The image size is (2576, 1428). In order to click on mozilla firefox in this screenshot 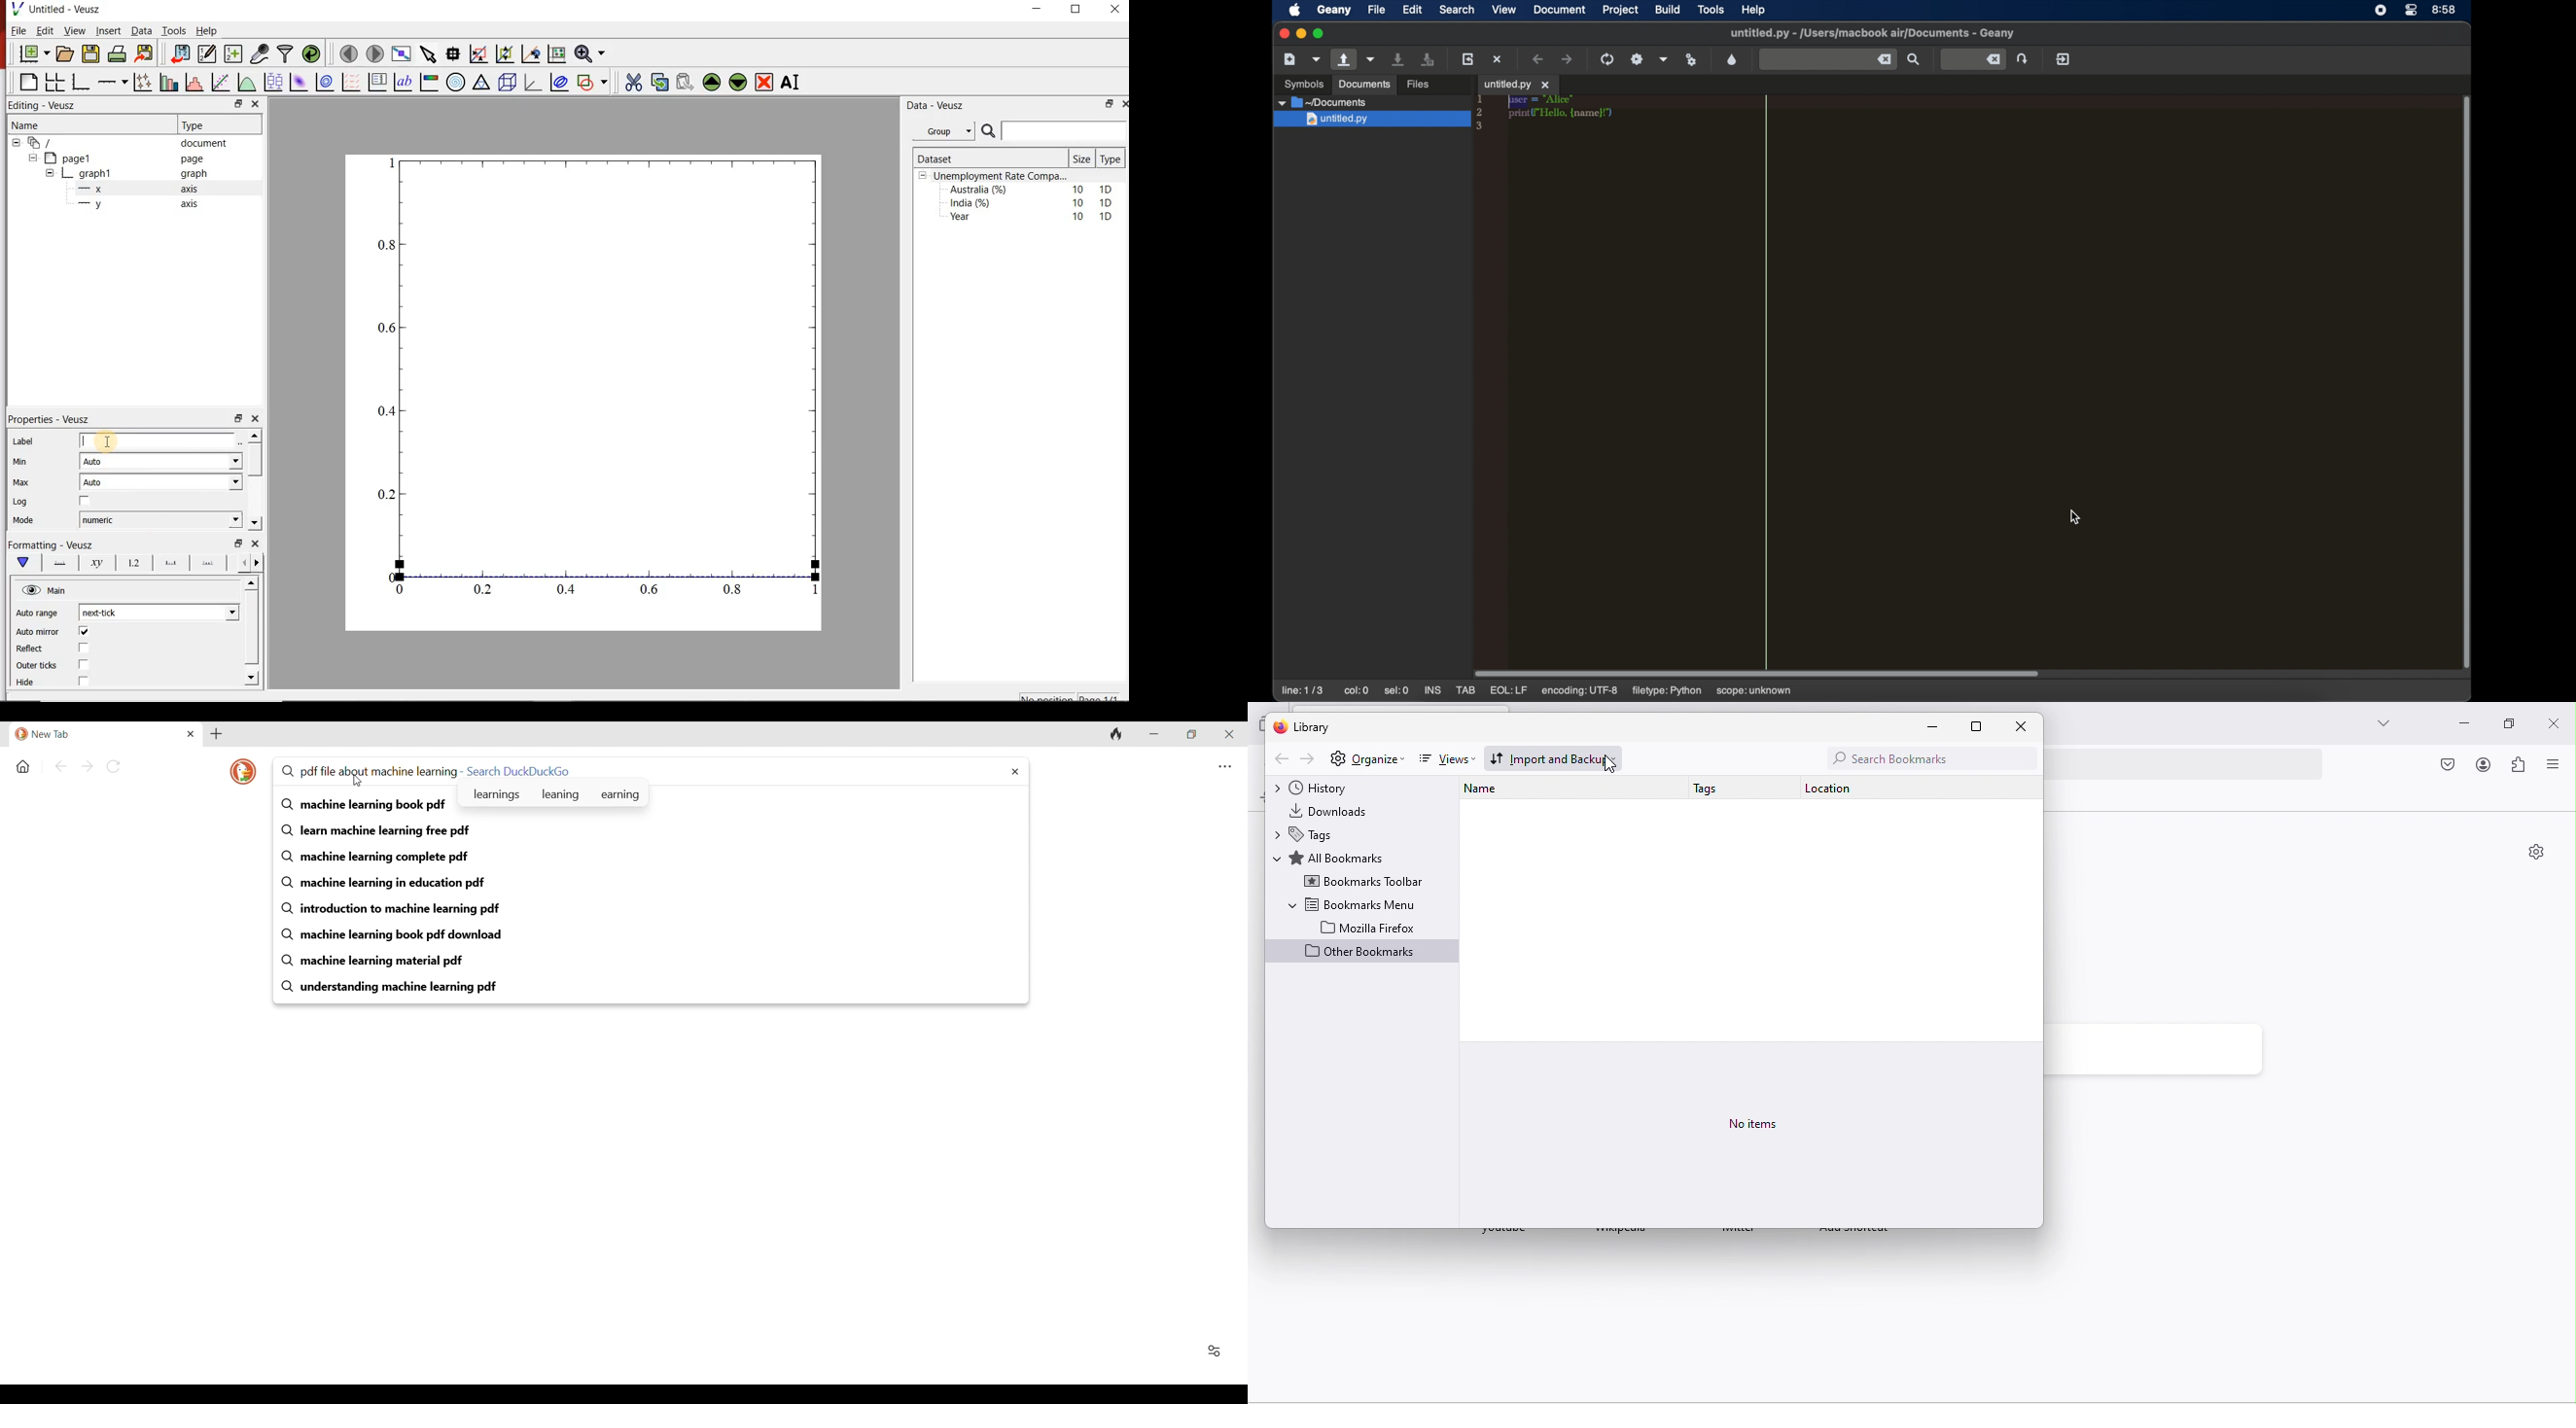, I will do `click(1369, 927)`.